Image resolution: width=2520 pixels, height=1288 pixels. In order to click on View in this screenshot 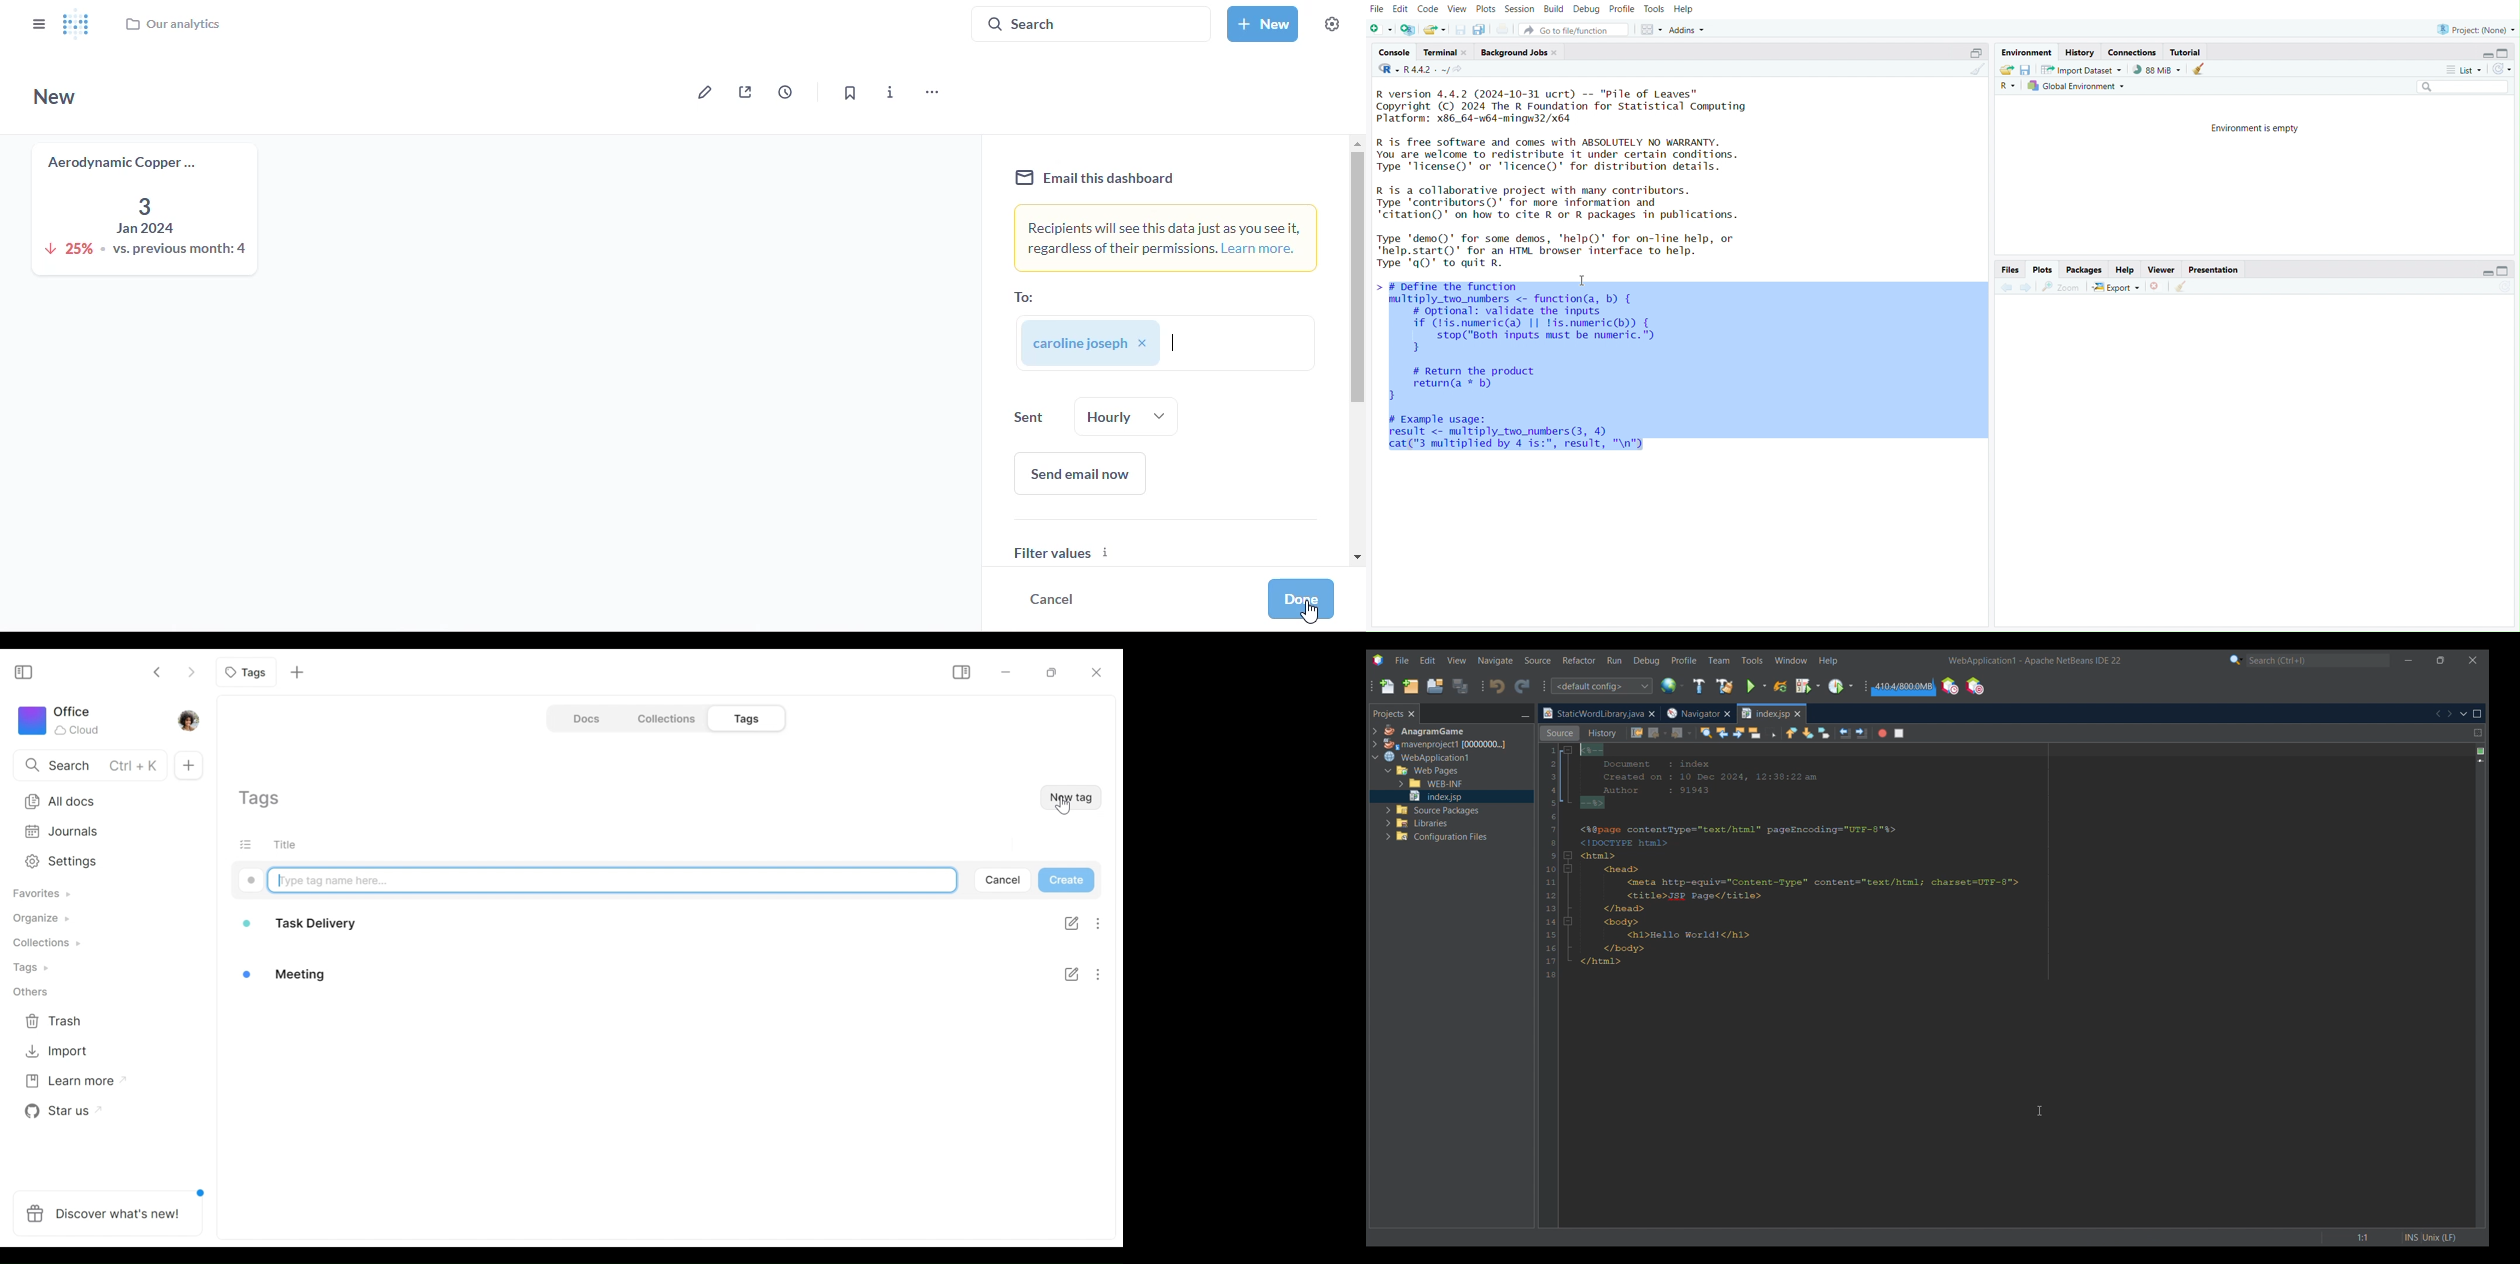, I will do `click(1456, 8)`.